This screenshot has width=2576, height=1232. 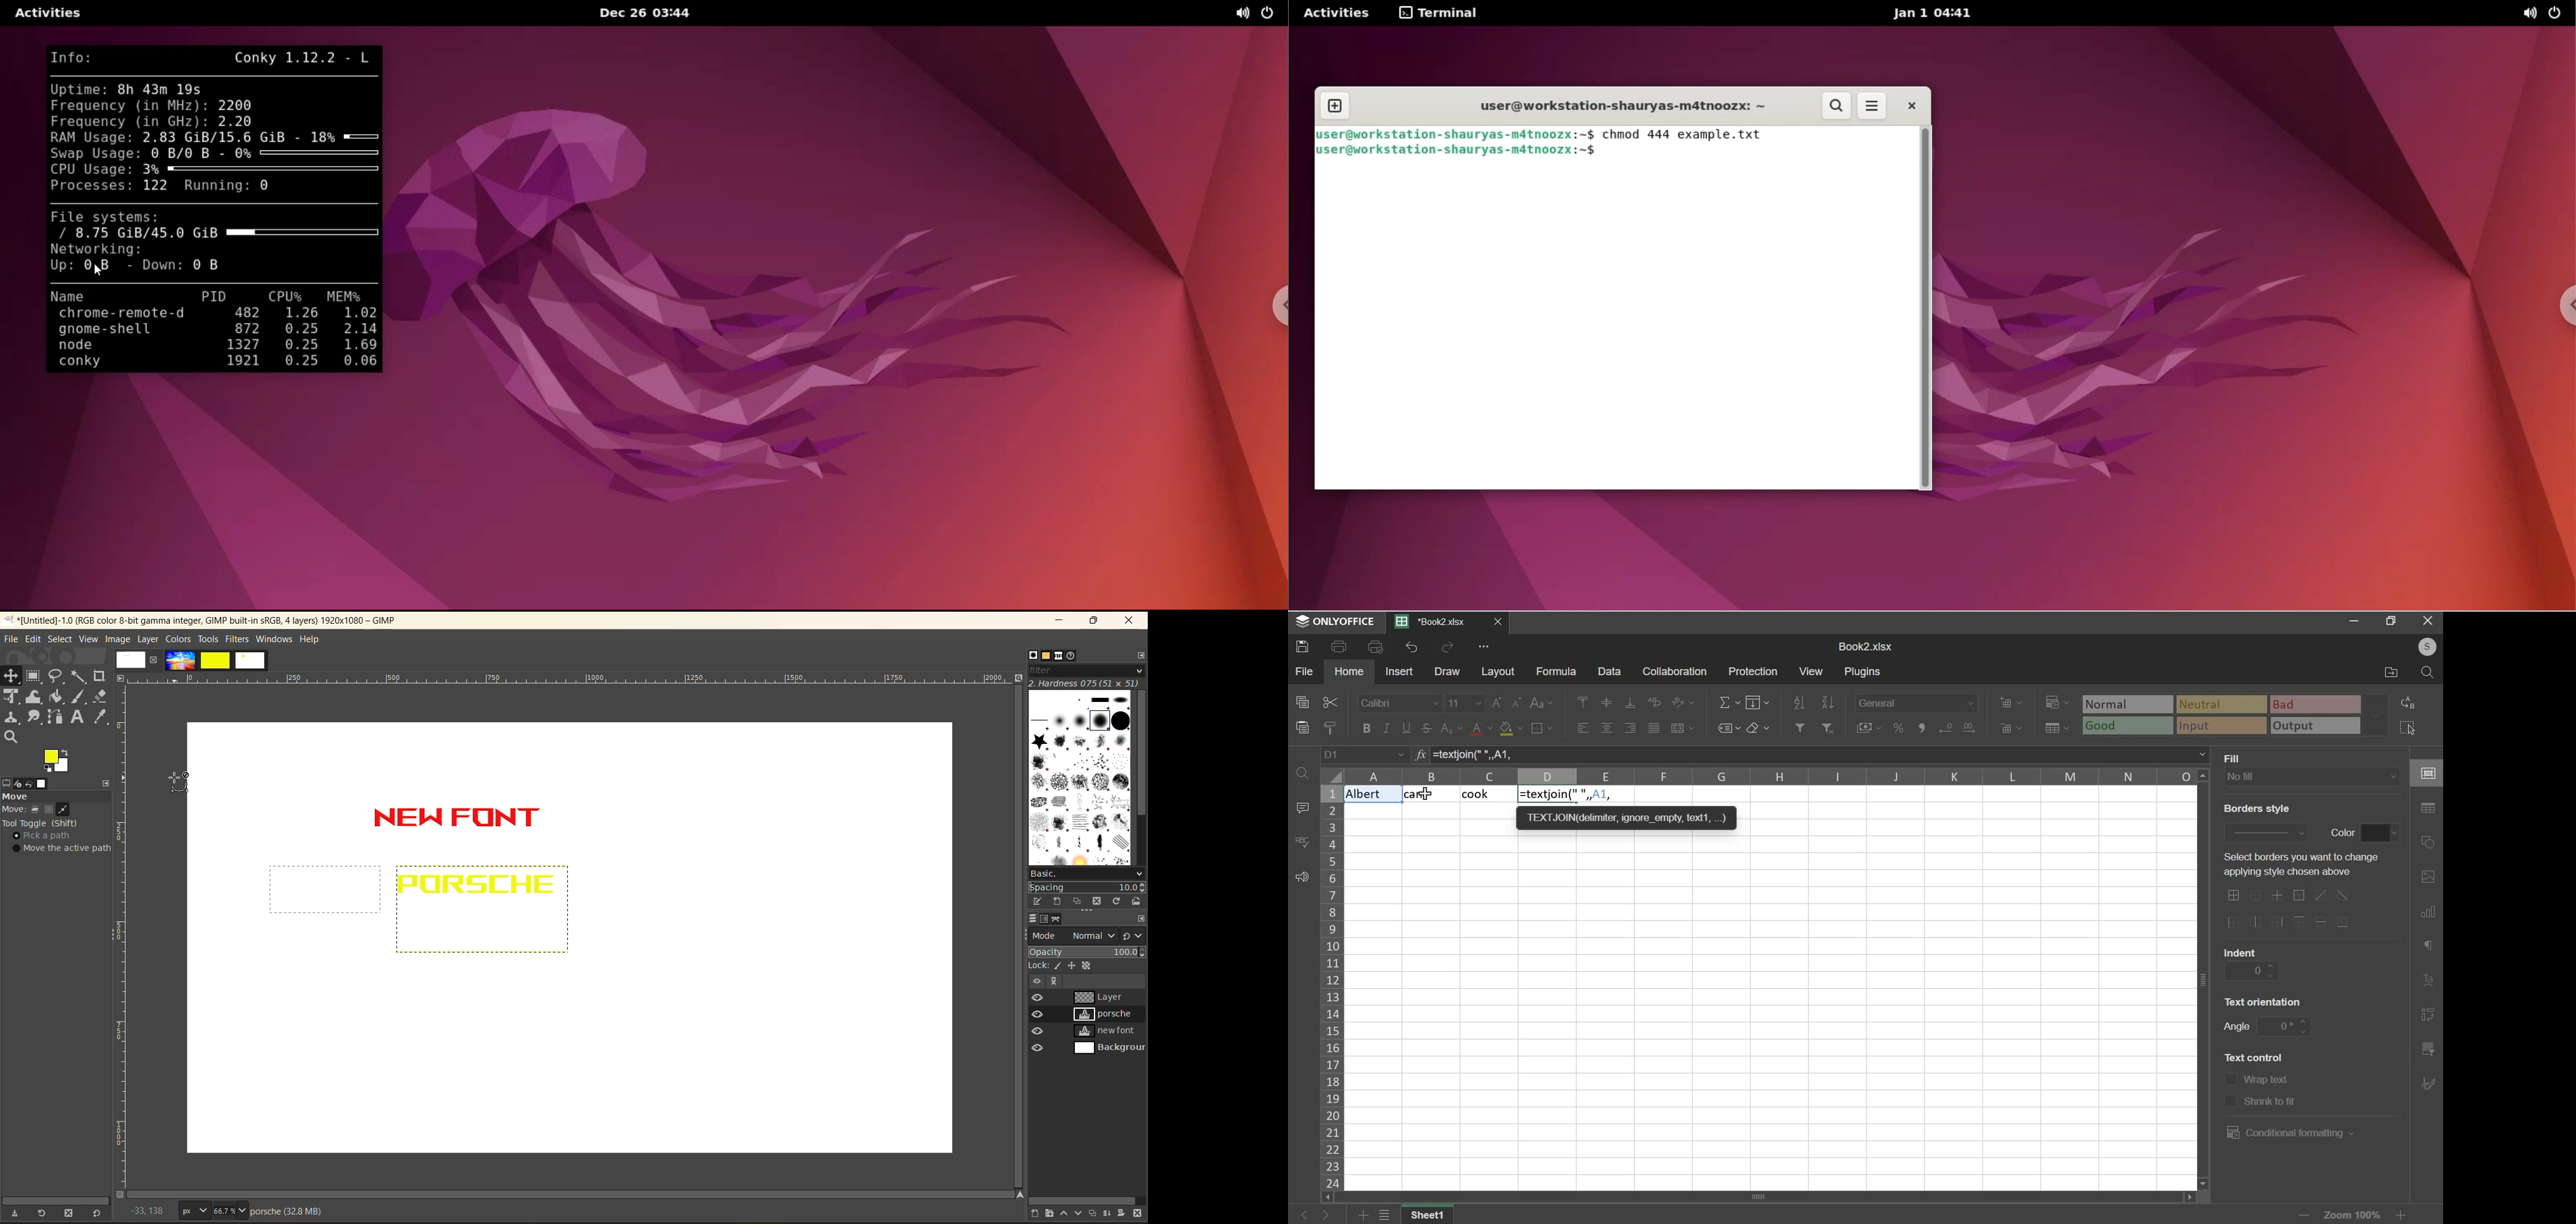 I want to click on position and size, so click(x=1074, y=966).